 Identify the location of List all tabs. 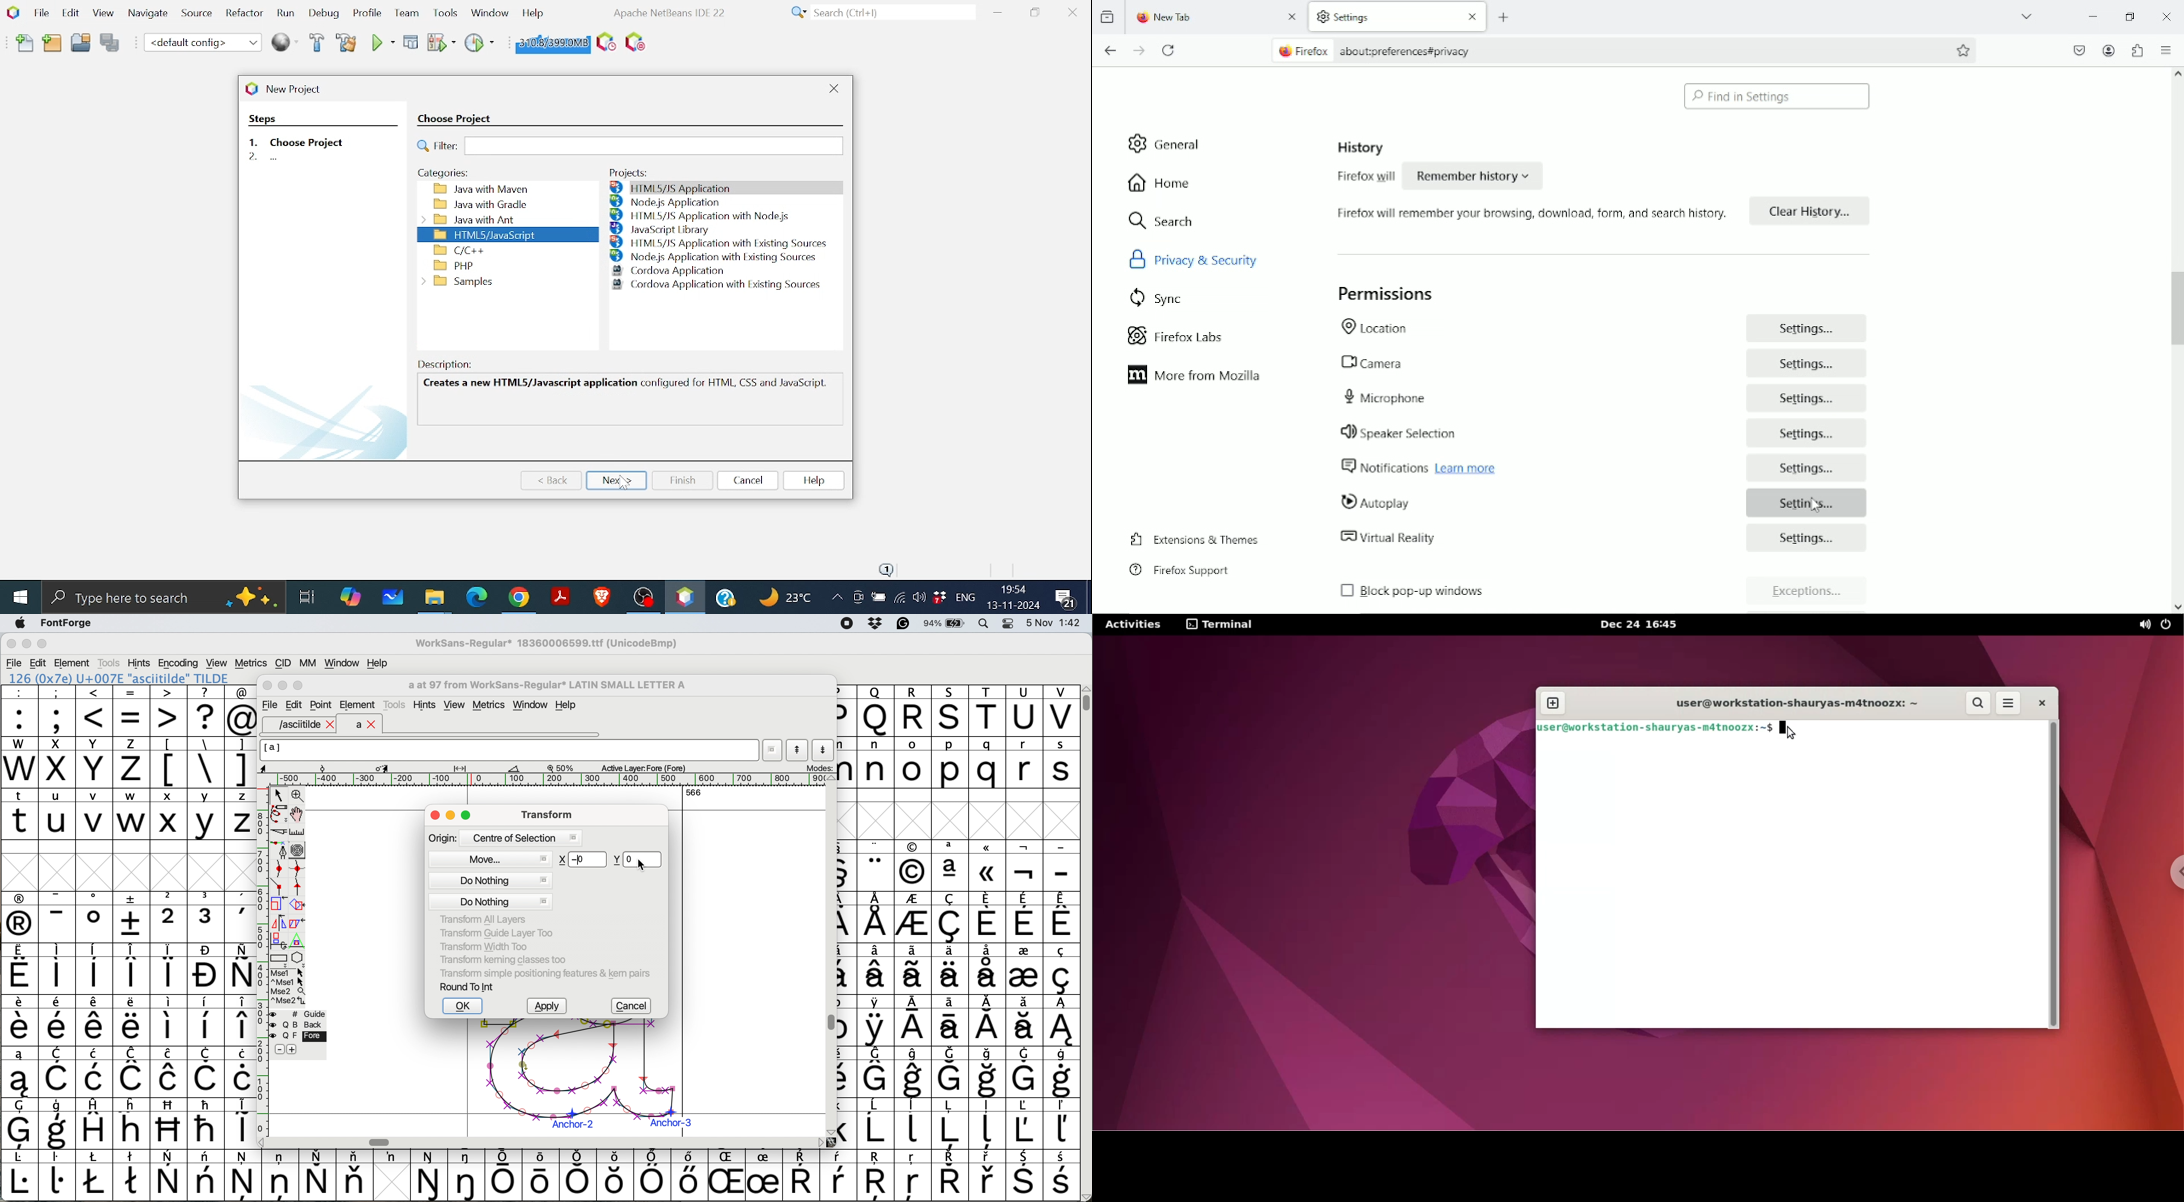
(2026, 15).